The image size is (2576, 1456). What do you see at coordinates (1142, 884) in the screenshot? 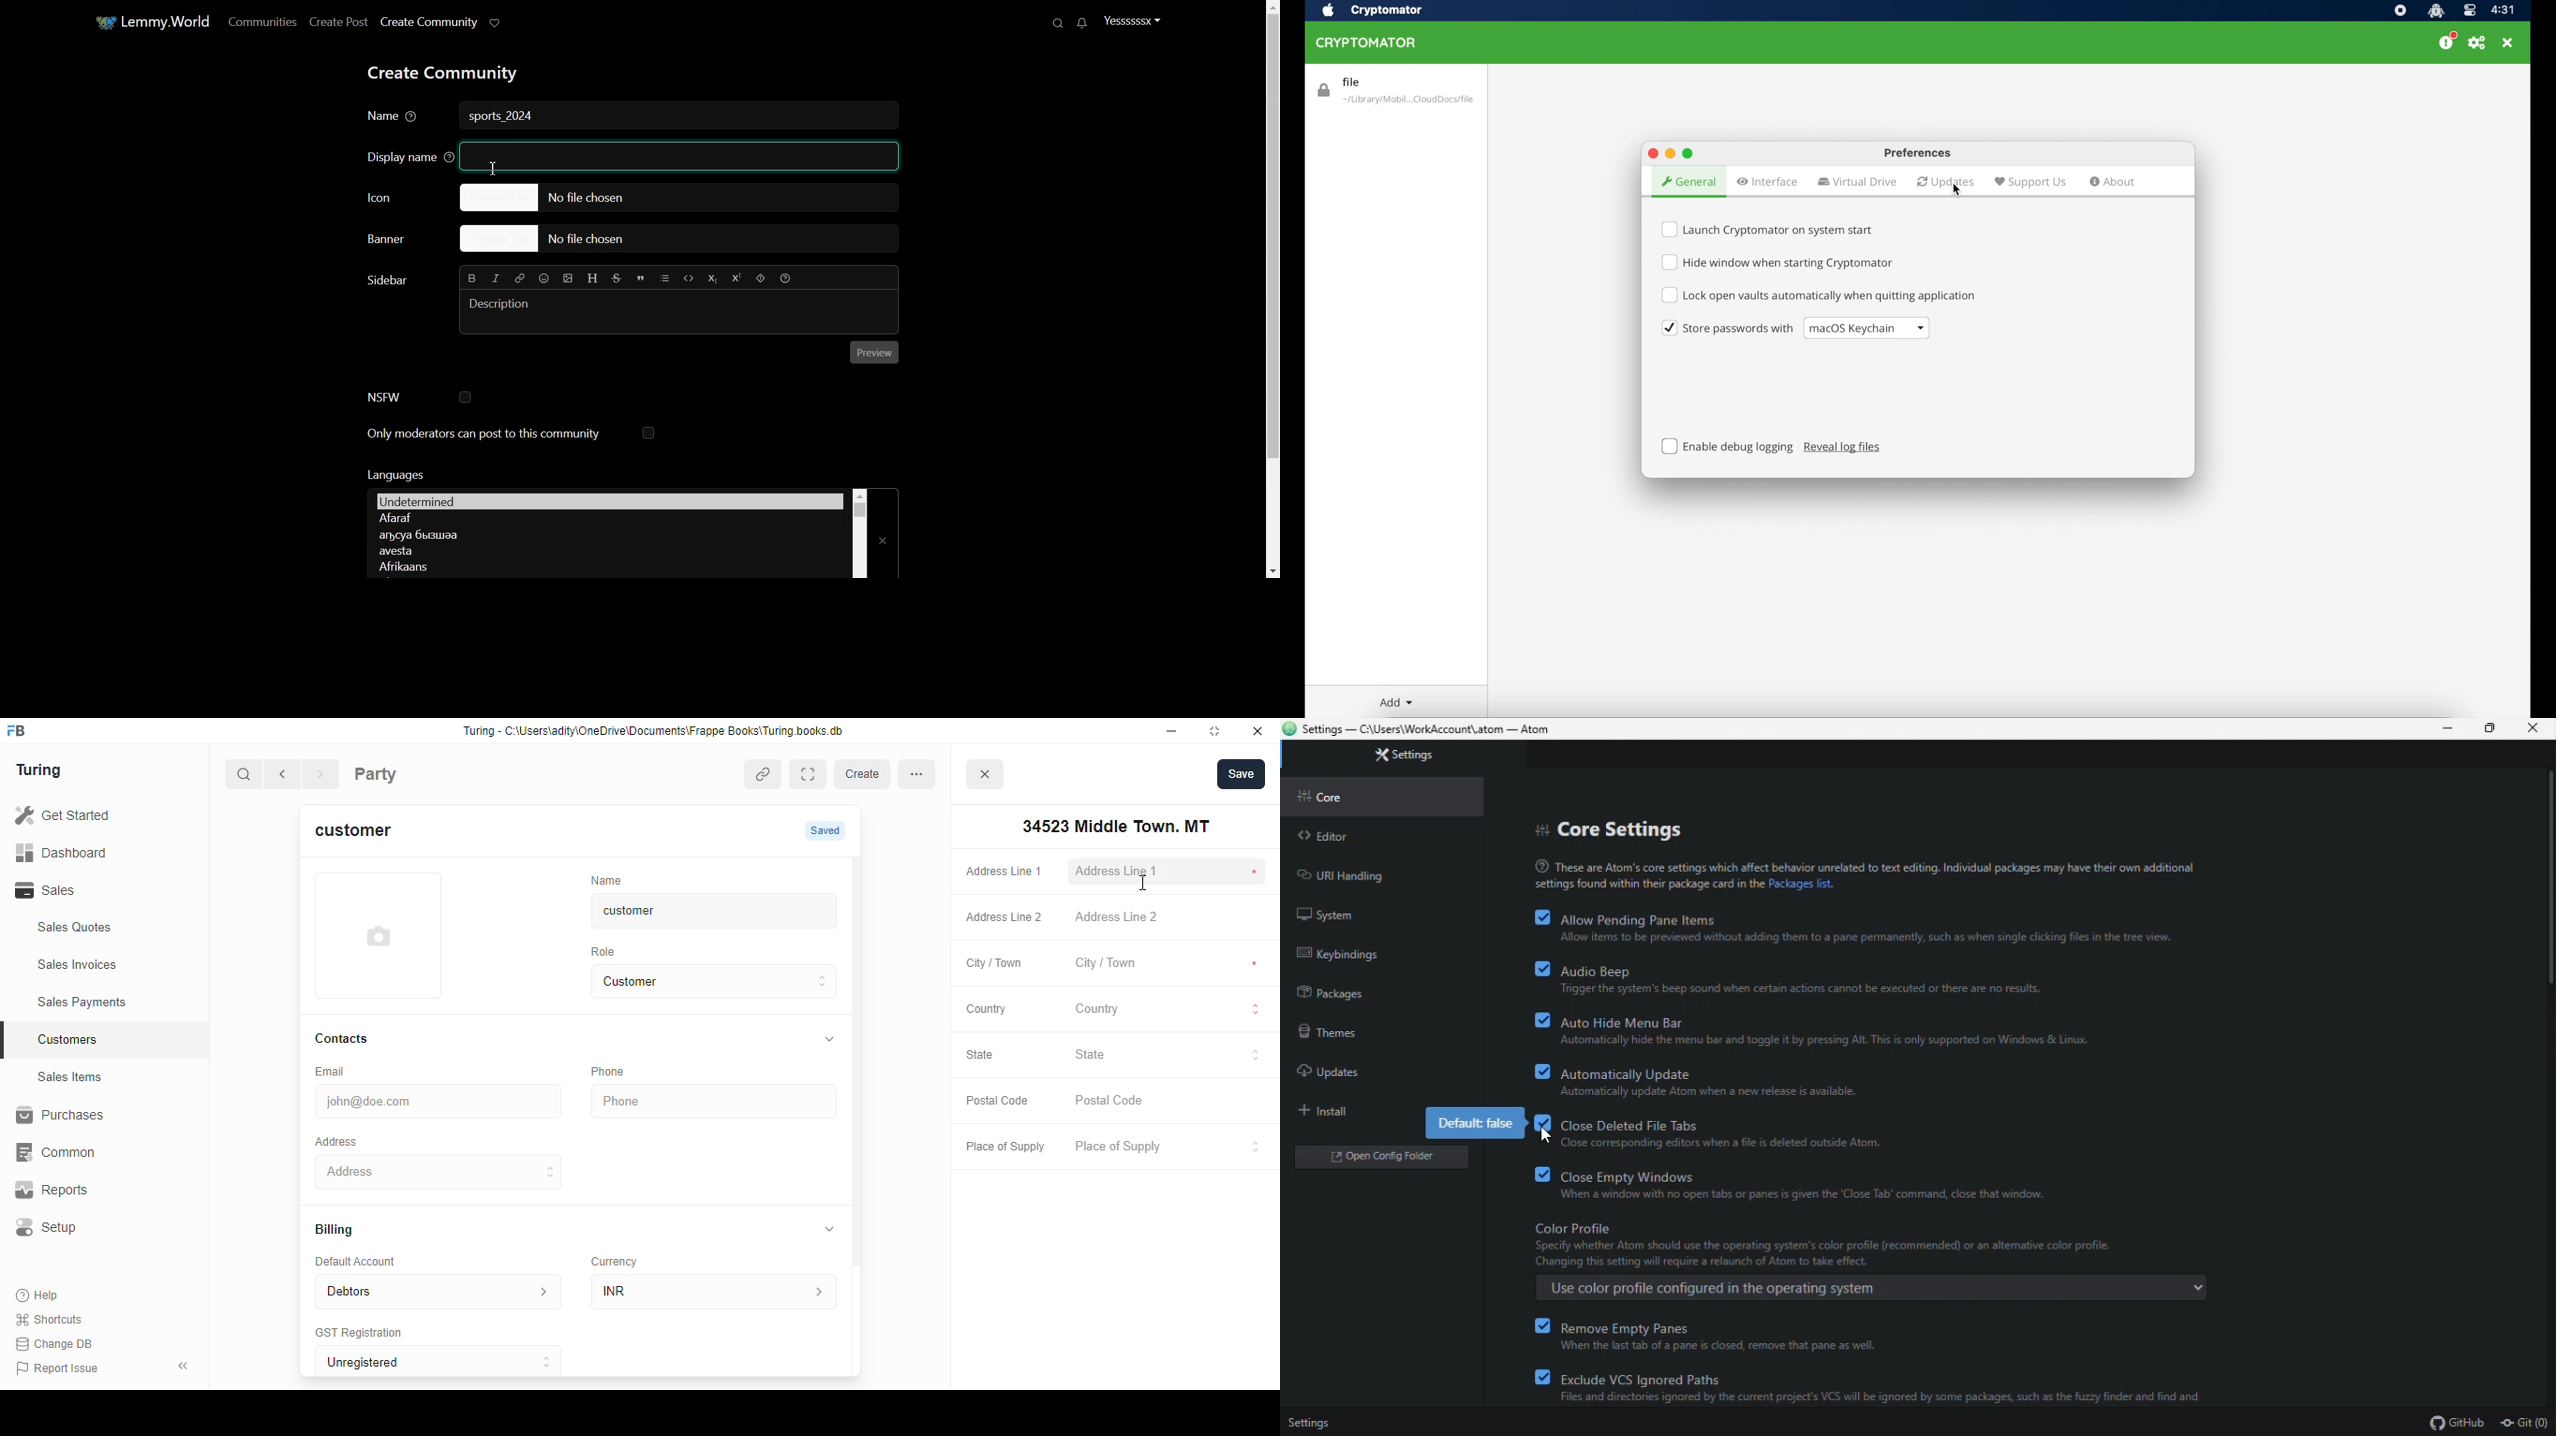
I see `cursor` at bounding box center [1142, 884].